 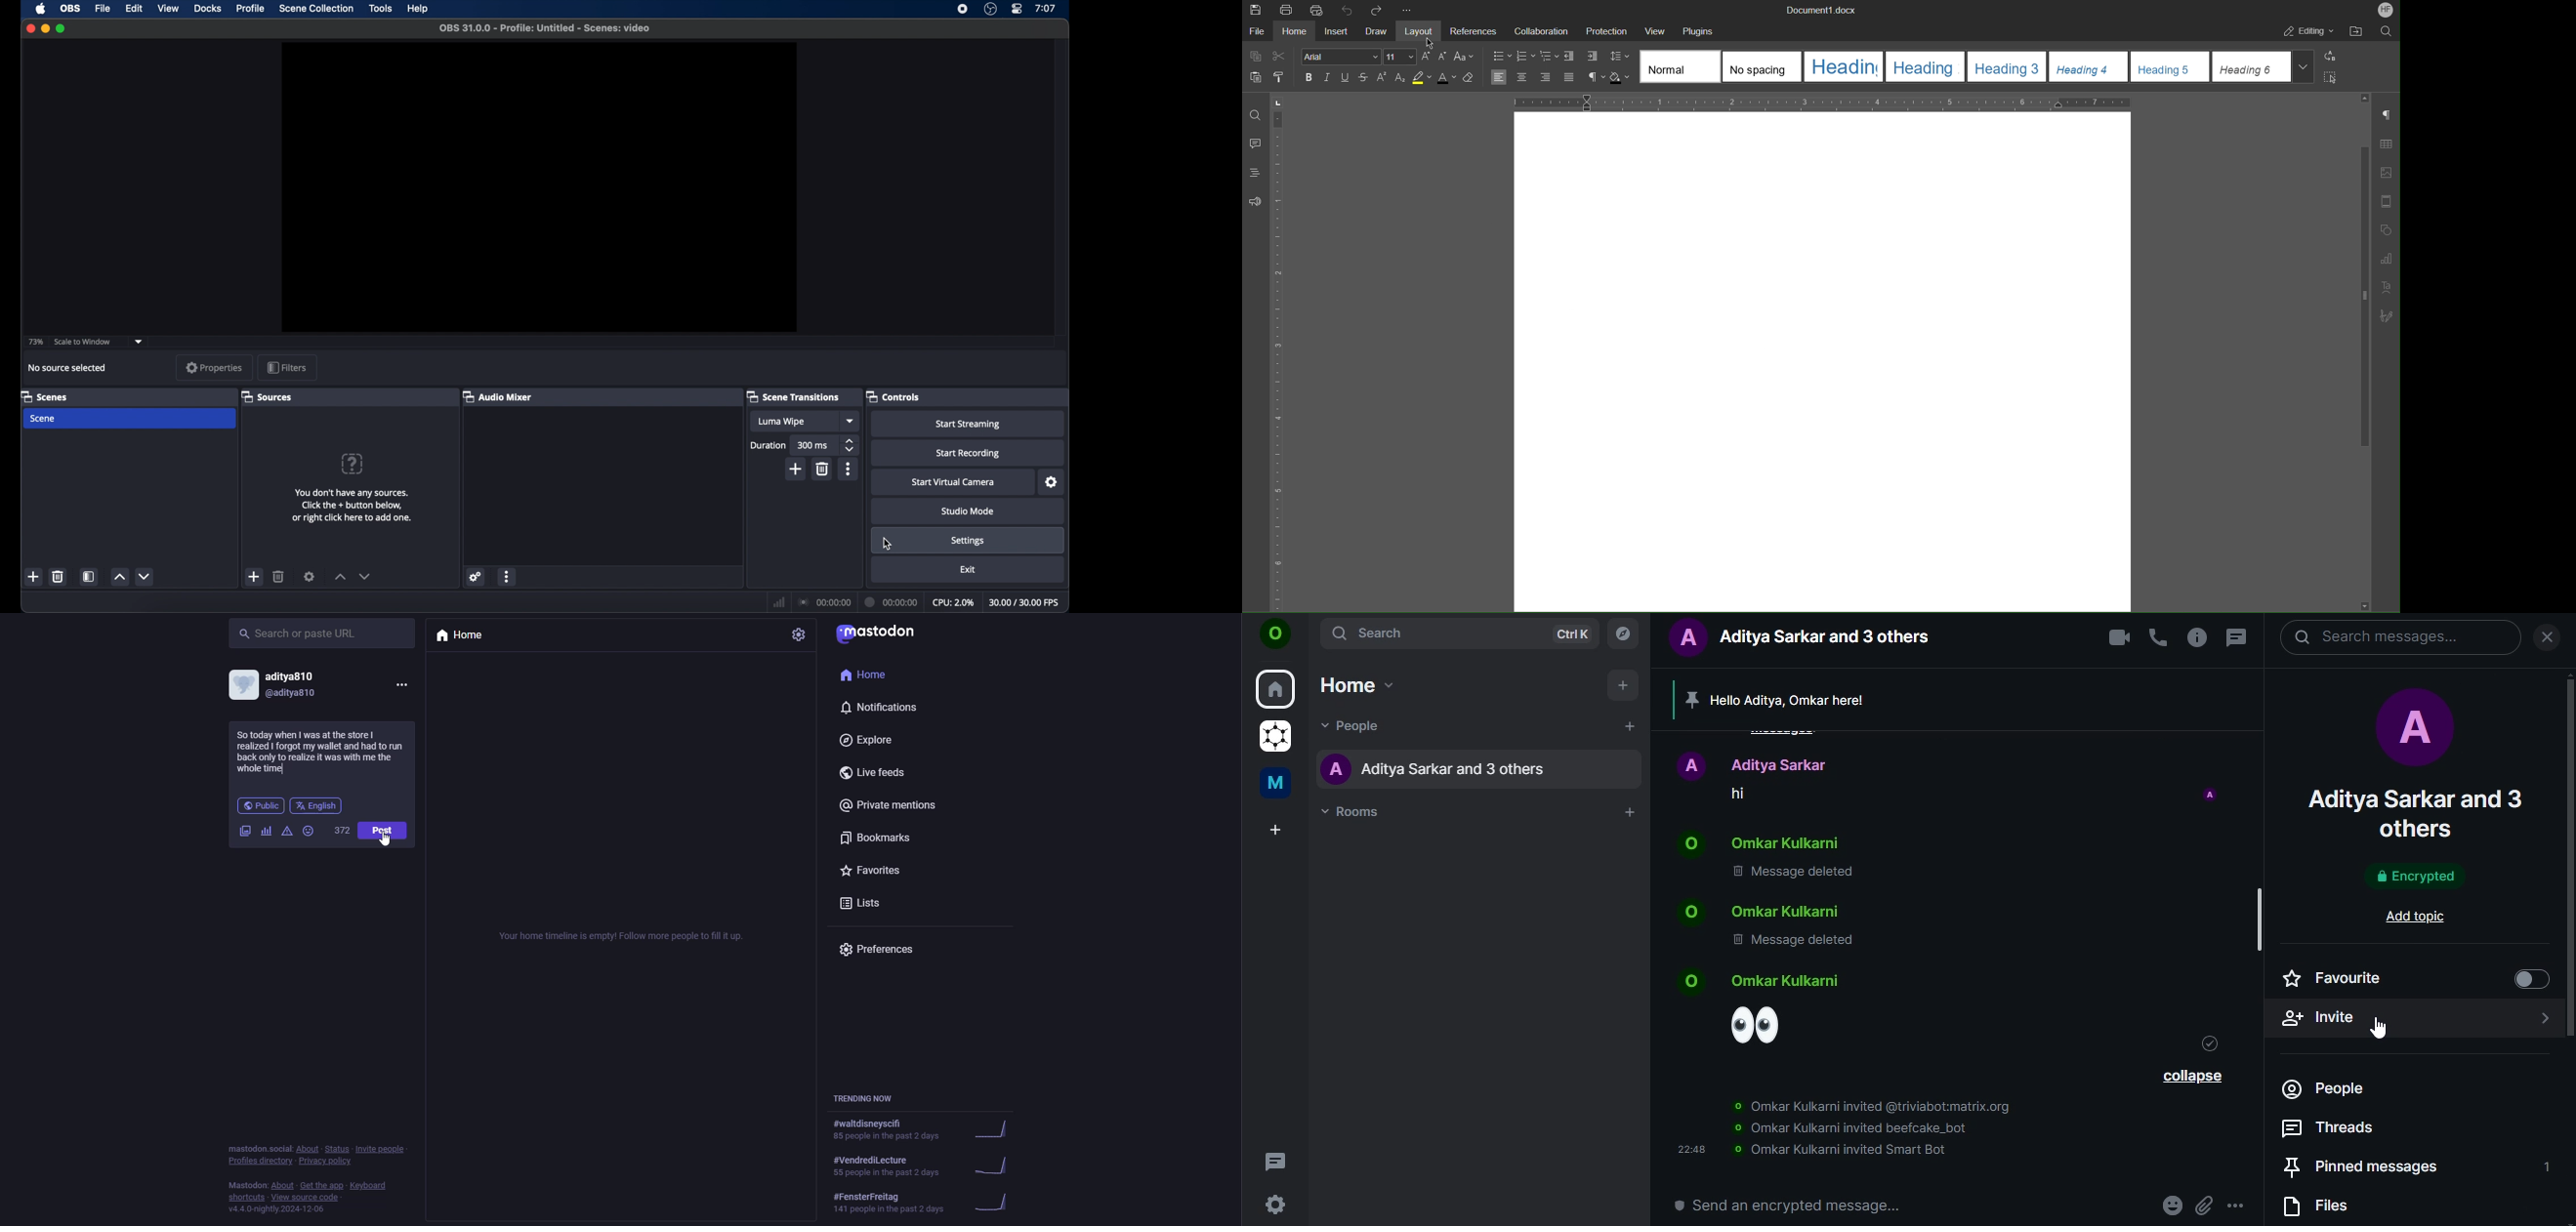 I want to click on screen recorder, so click(x=962, y=9).